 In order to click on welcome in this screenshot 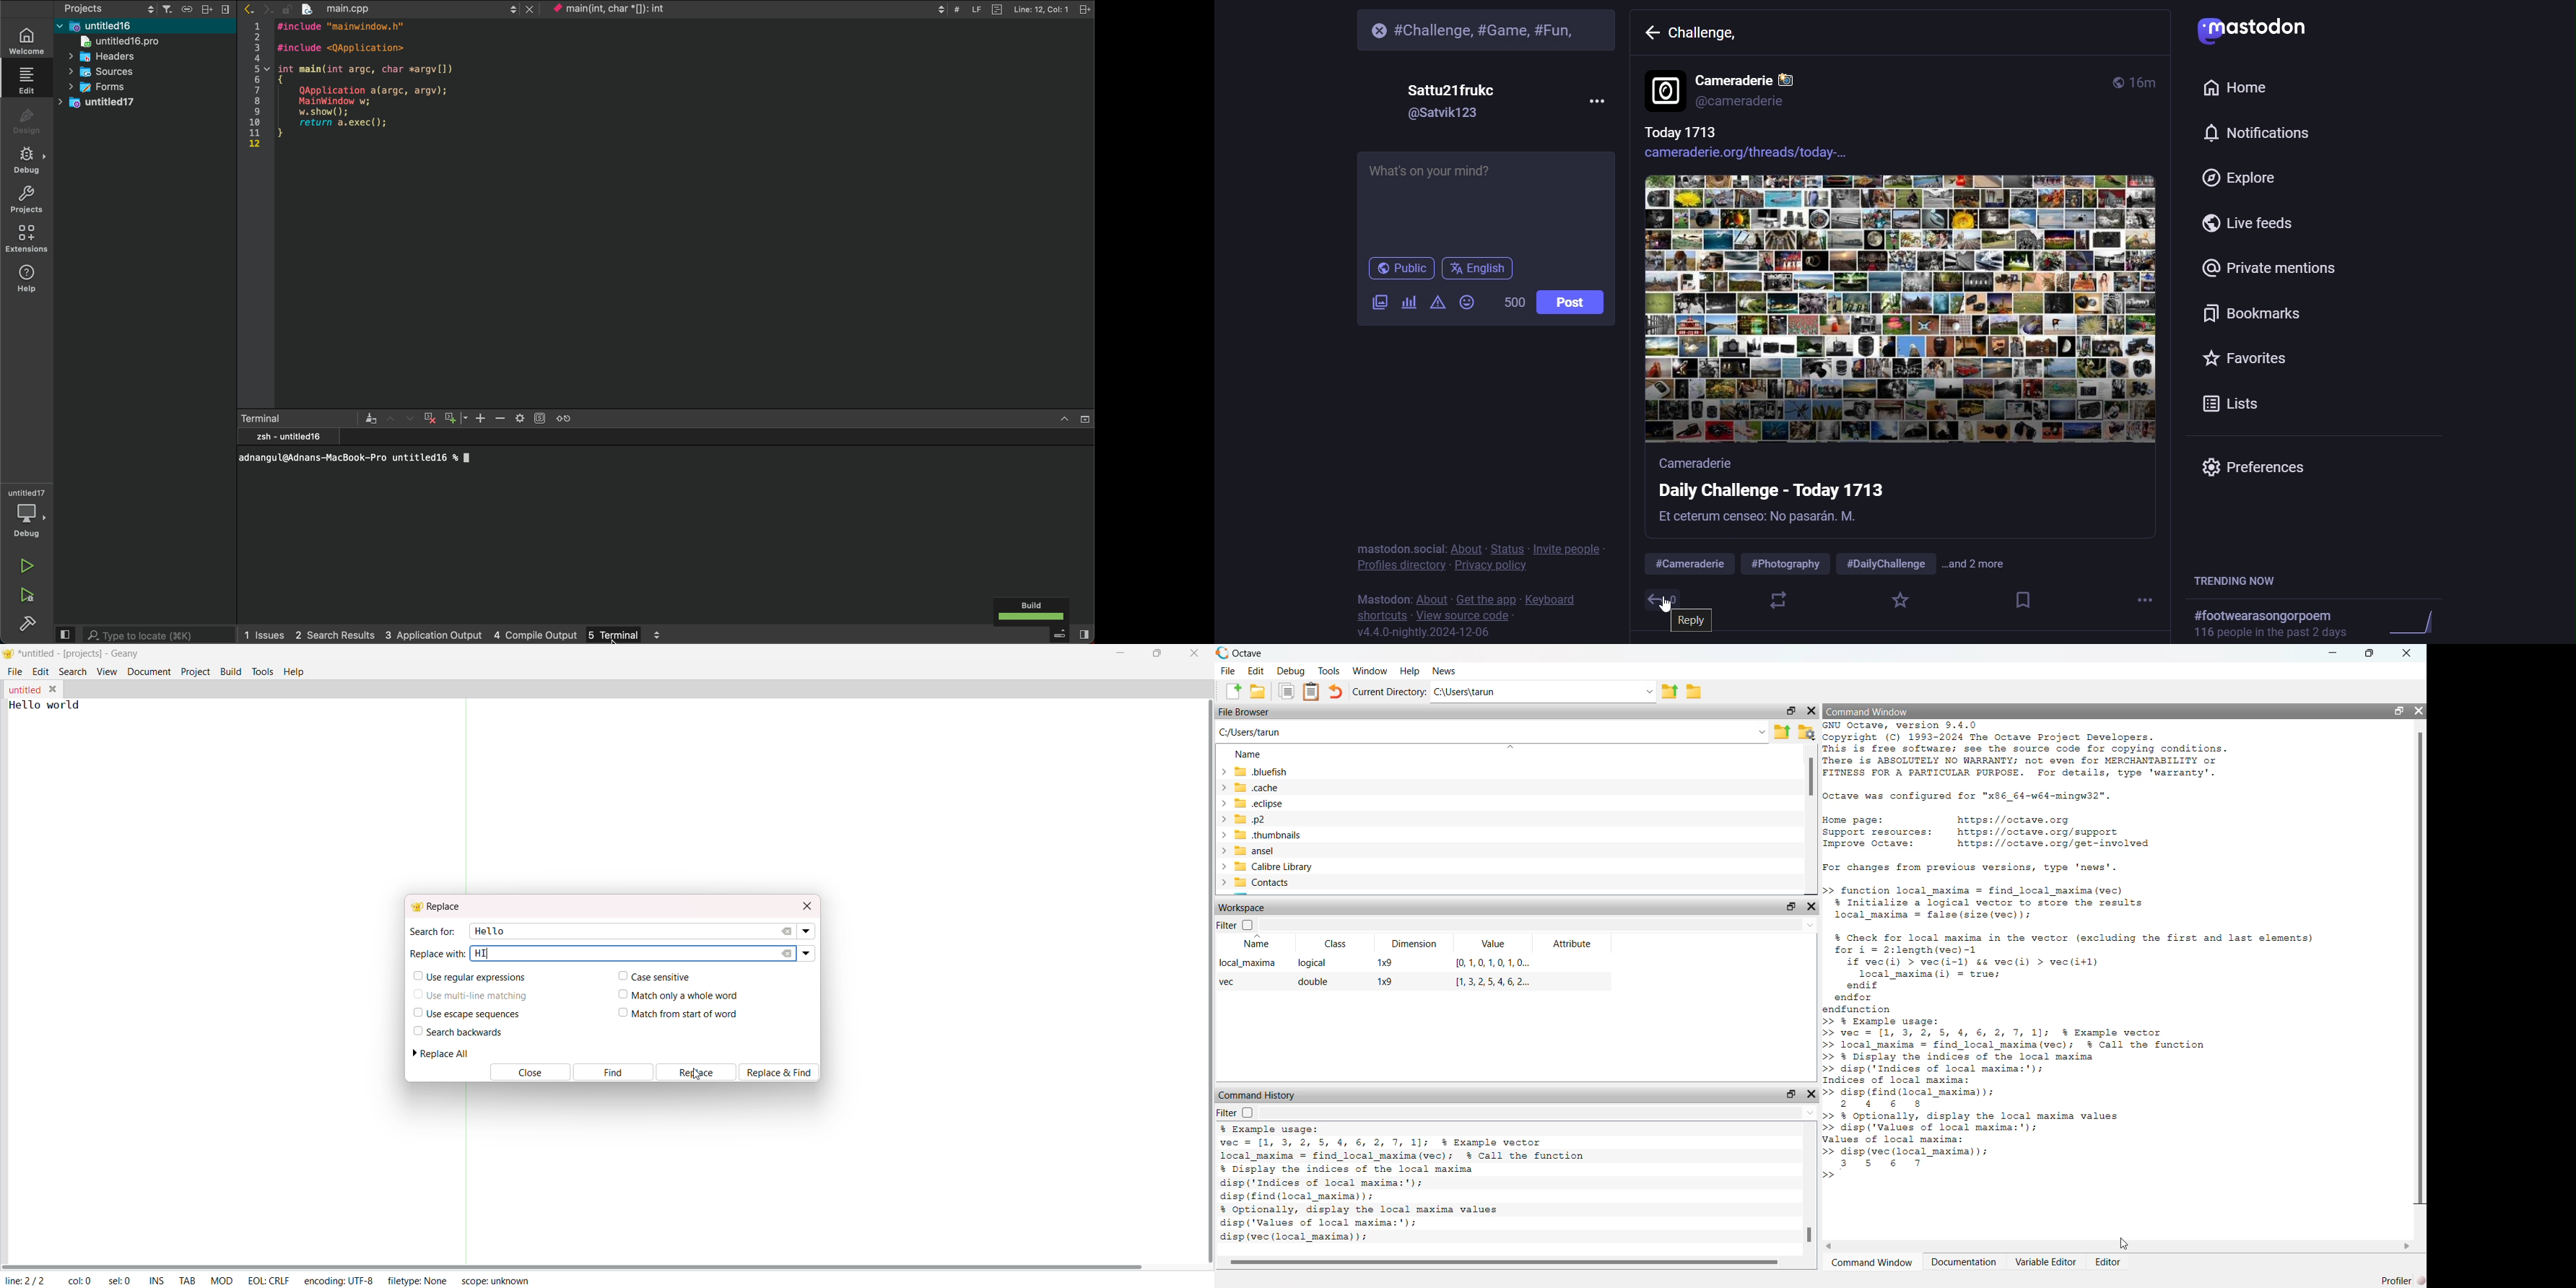, I will do `click(25, 42)`.